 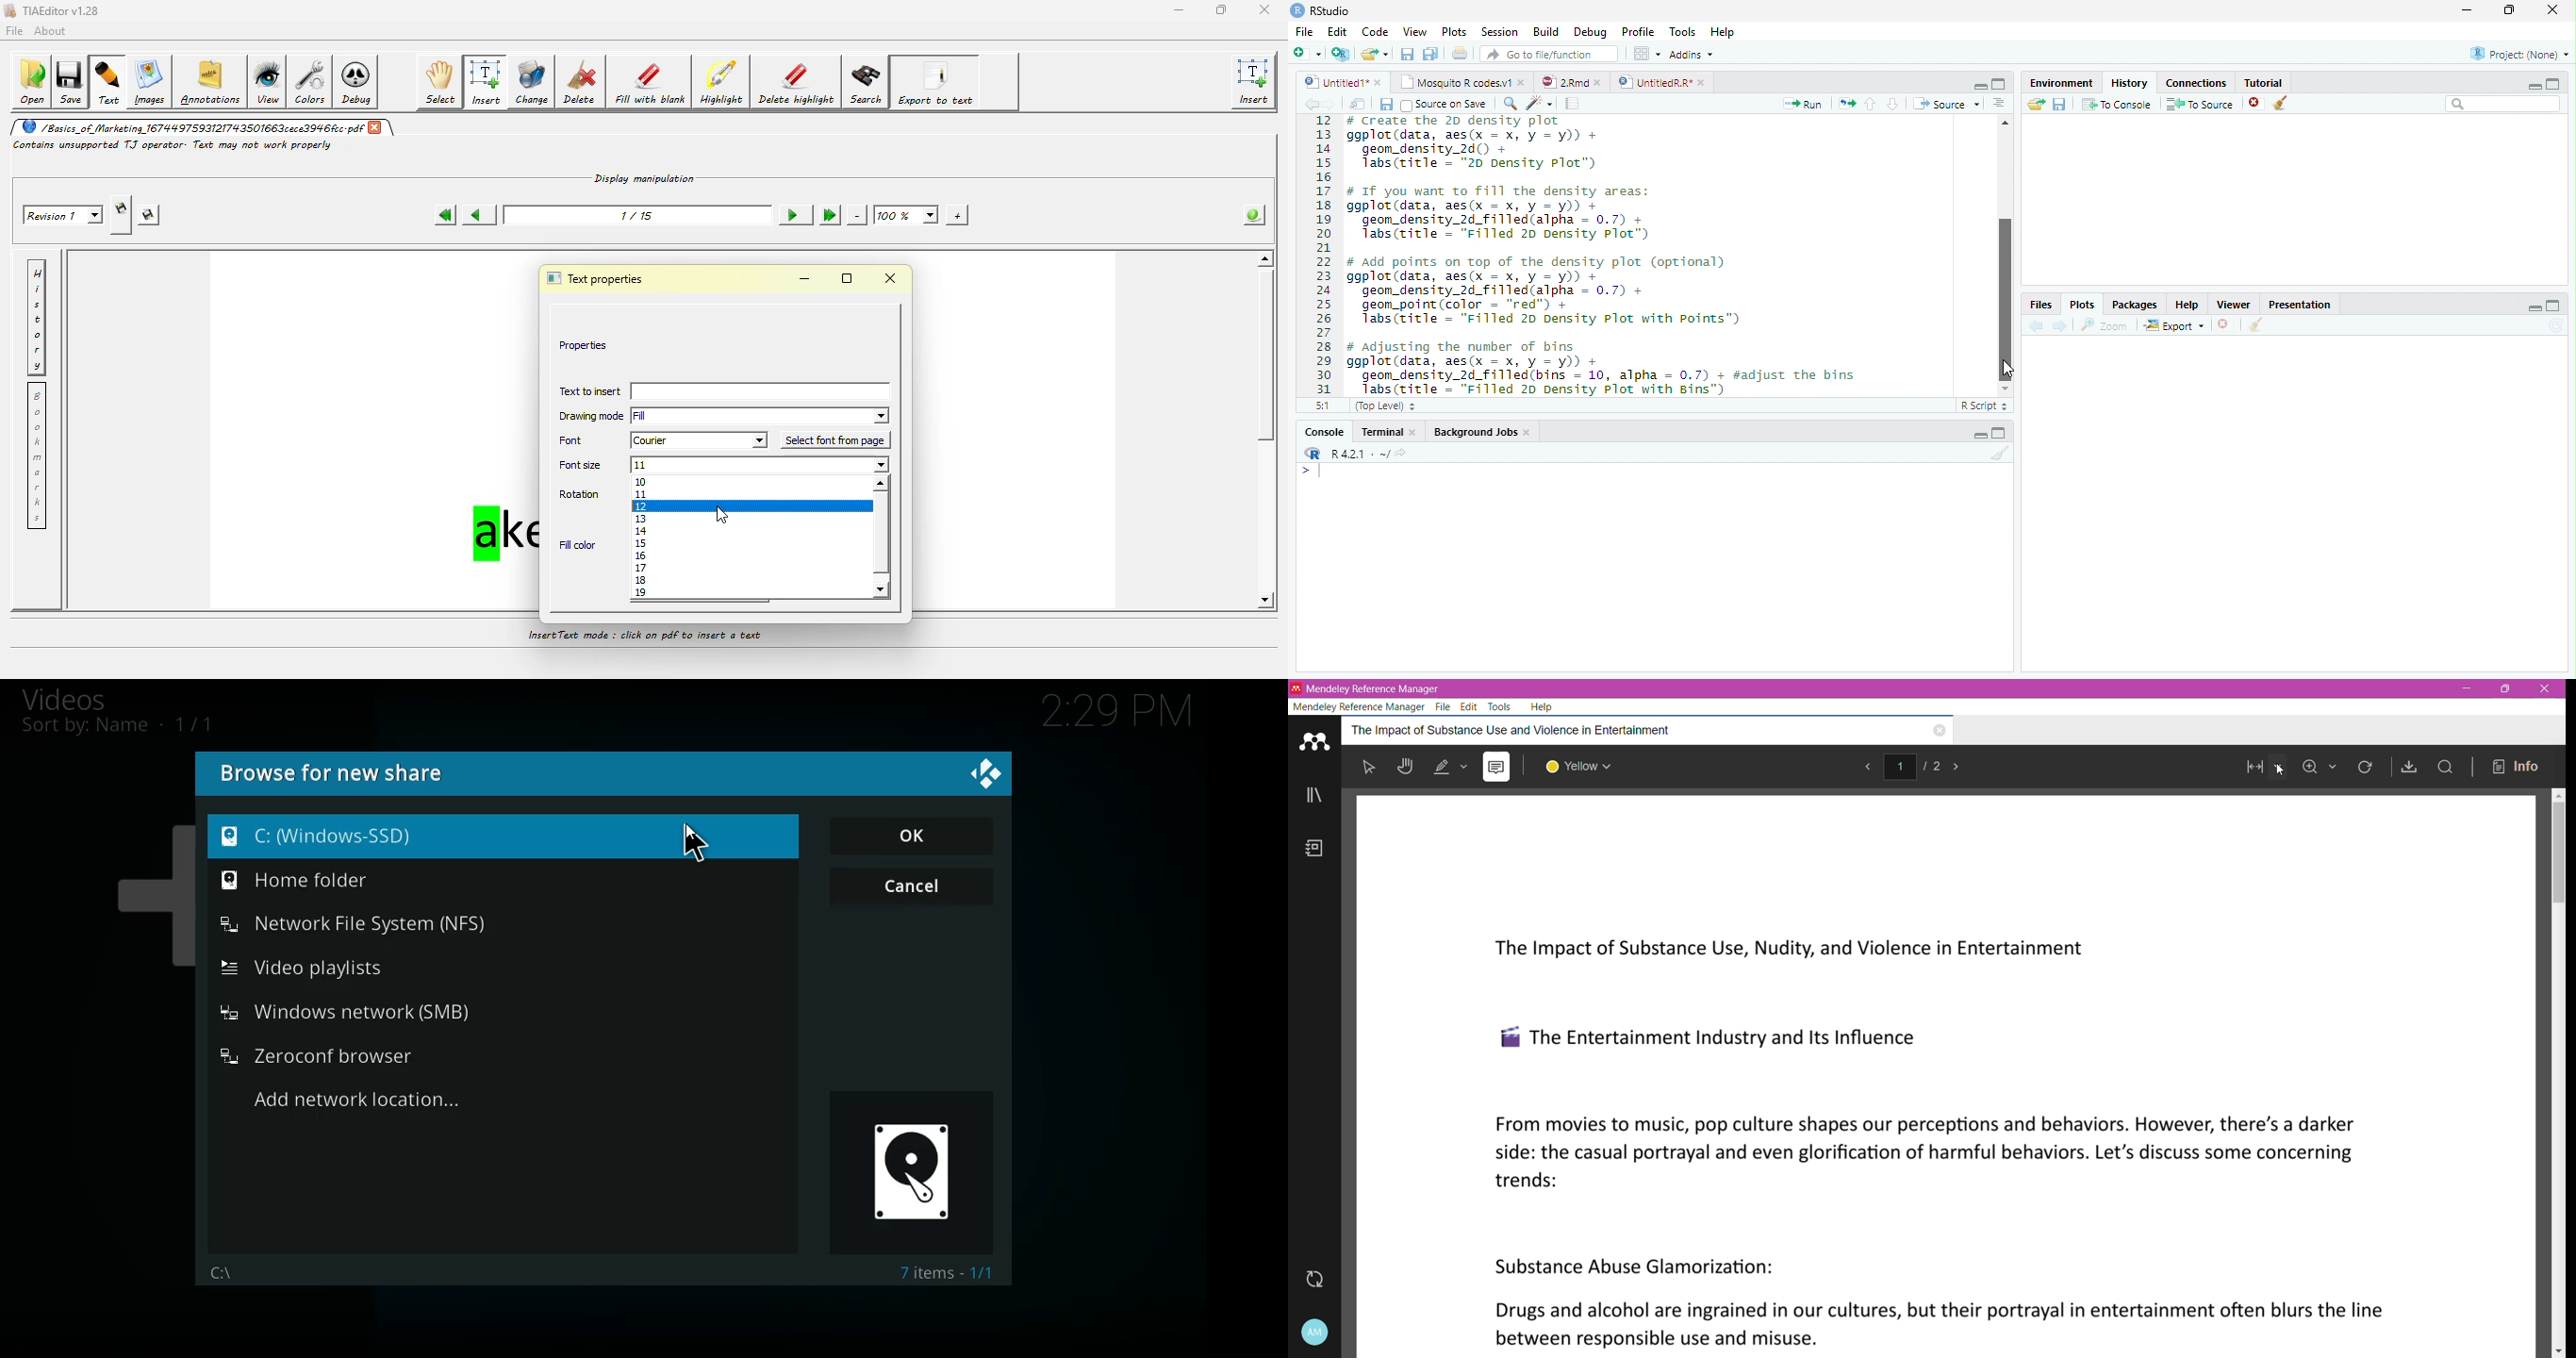 What do you see at coordinates (1545, 54) in the screenshot?
I see `GO to file/function` at bounding box center [1545, 54].